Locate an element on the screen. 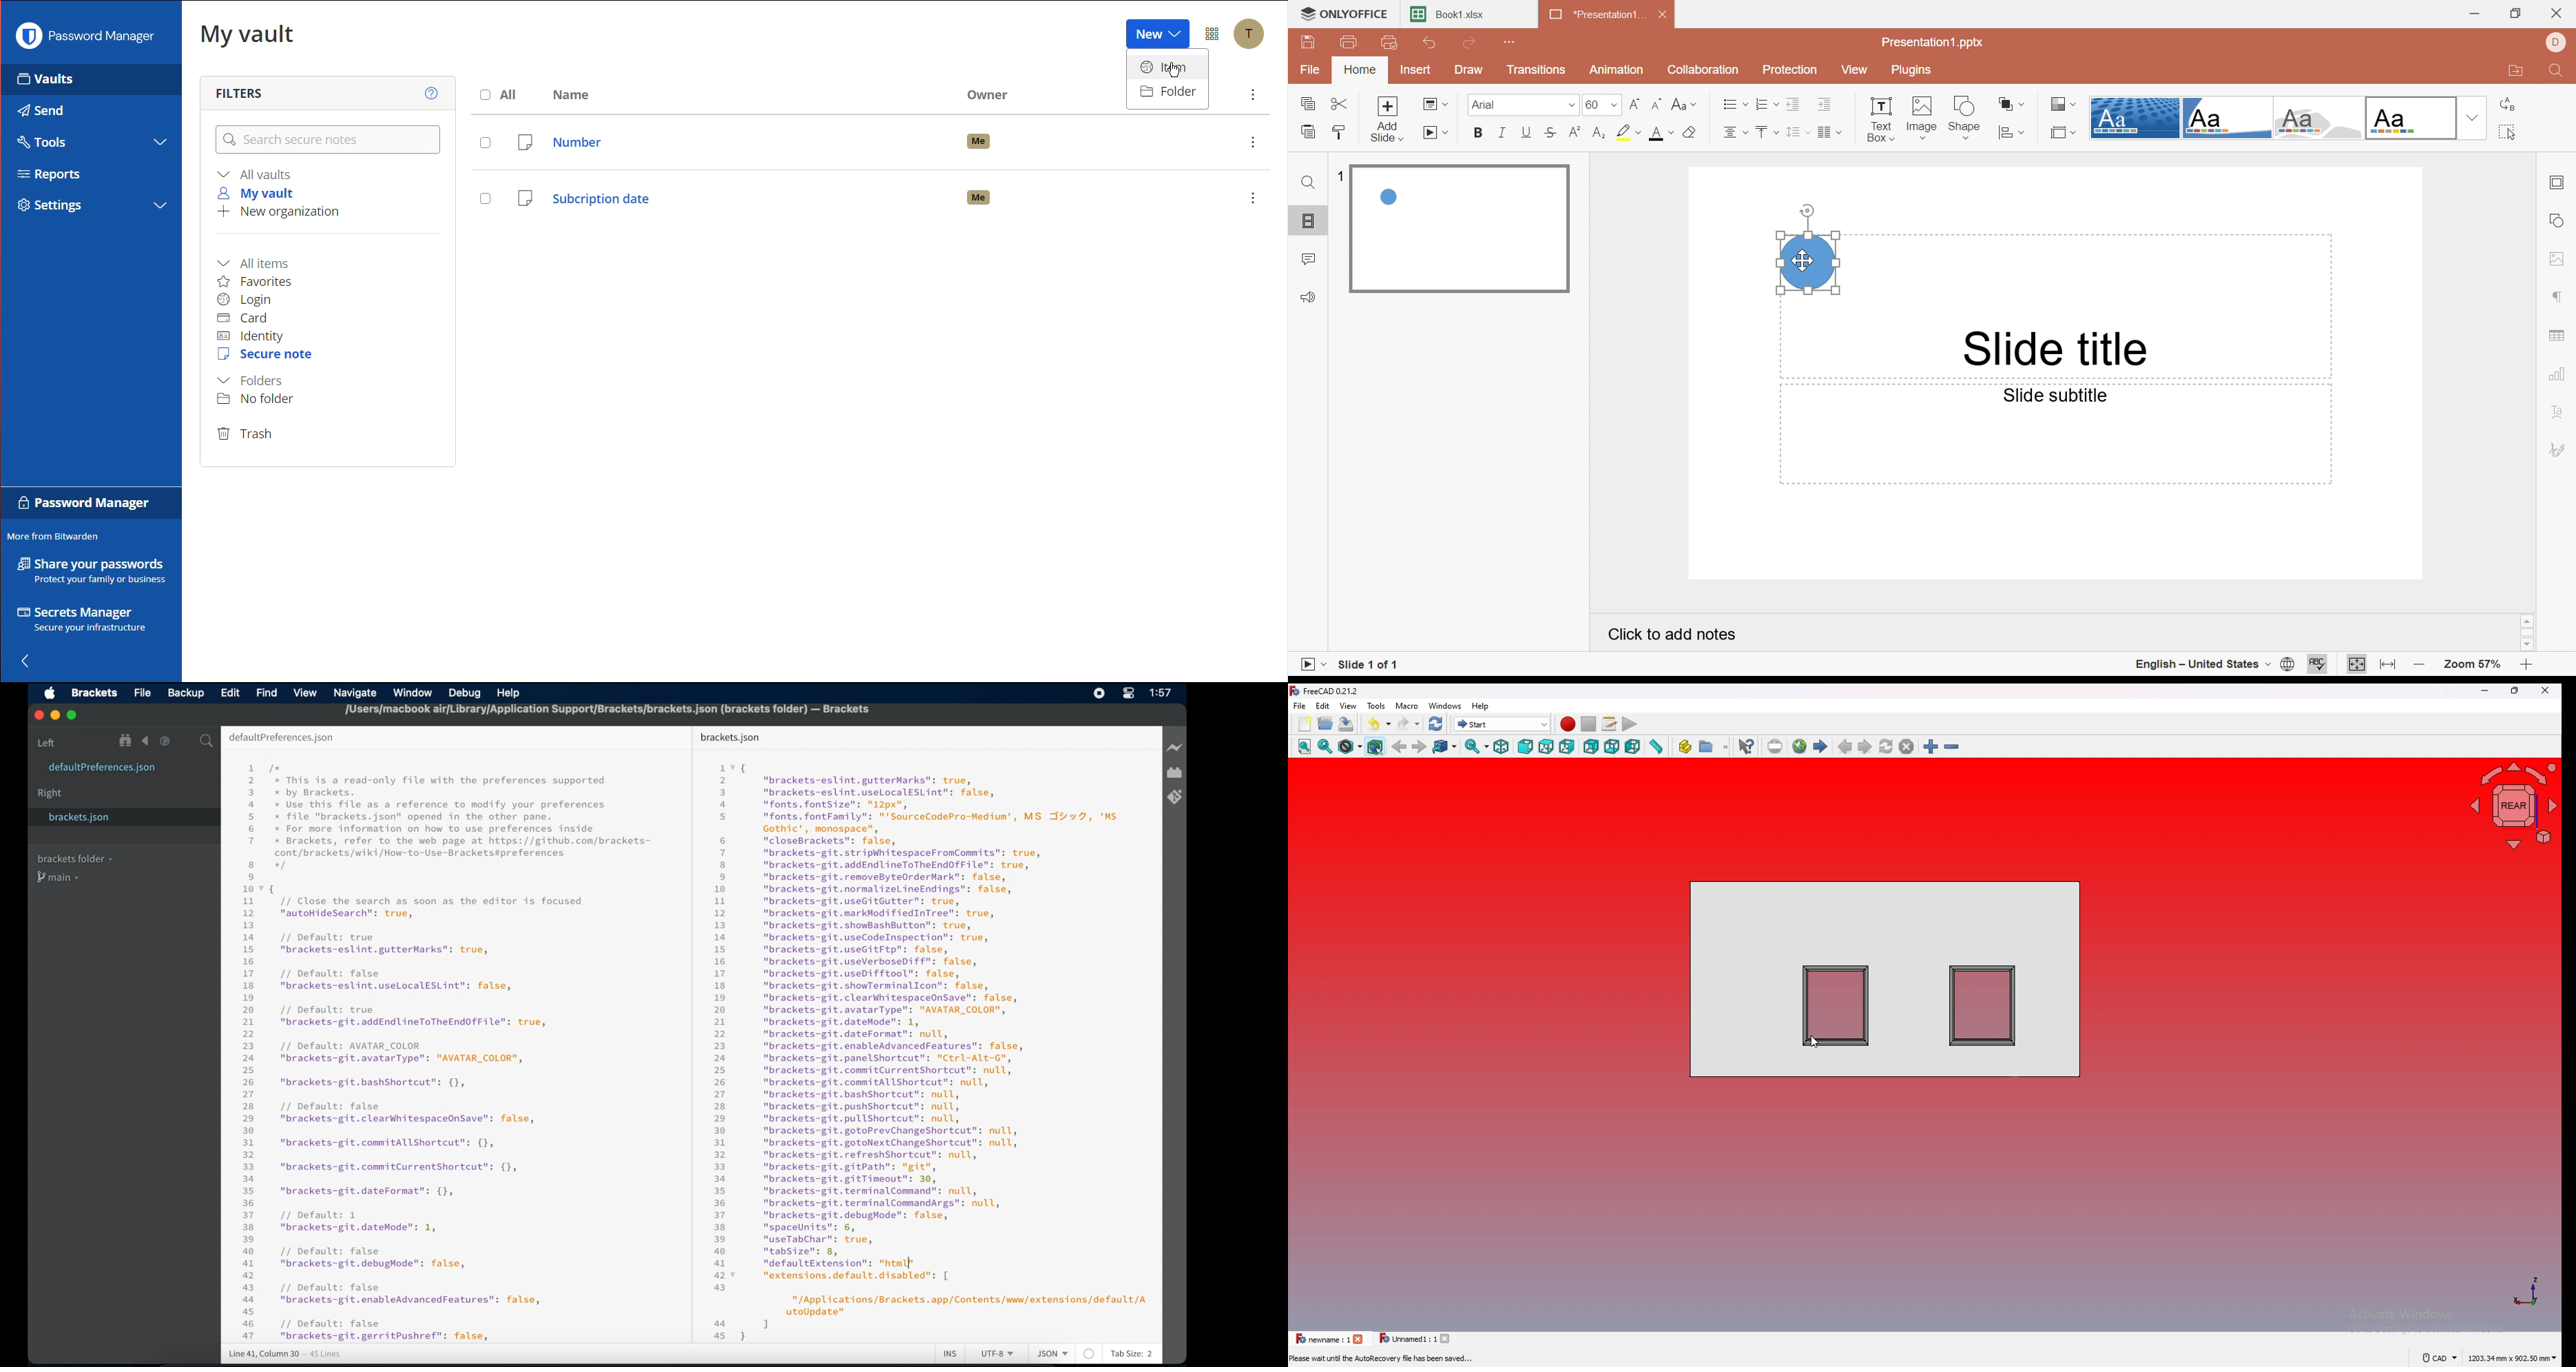  right is located at coordinates (1568, 747).